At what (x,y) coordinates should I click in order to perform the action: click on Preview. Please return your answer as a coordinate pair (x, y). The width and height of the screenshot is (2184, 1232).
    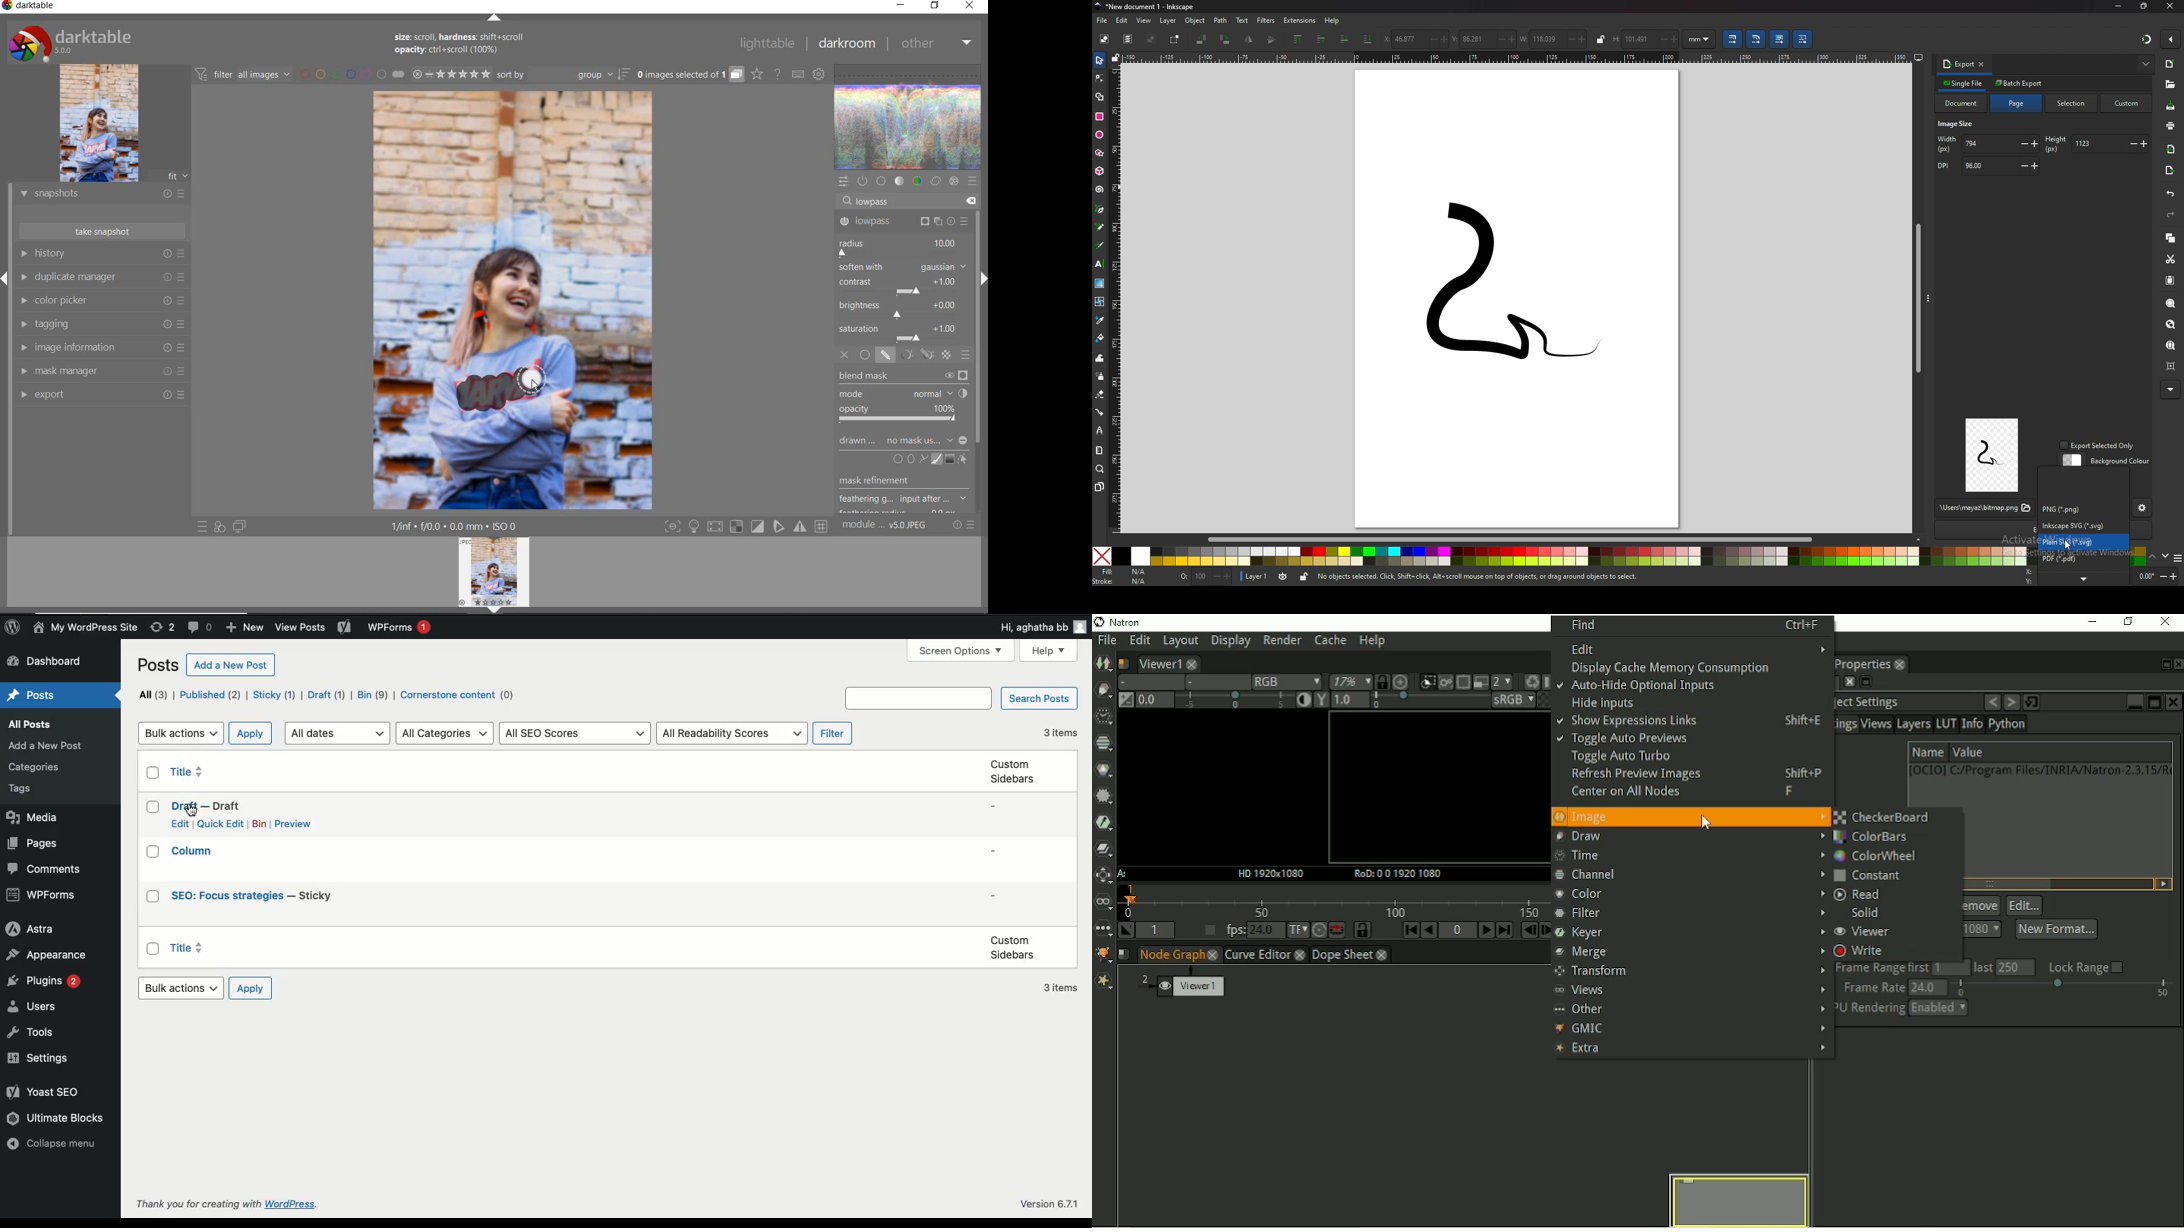
    Looking at the image, I should click on (297, 824).